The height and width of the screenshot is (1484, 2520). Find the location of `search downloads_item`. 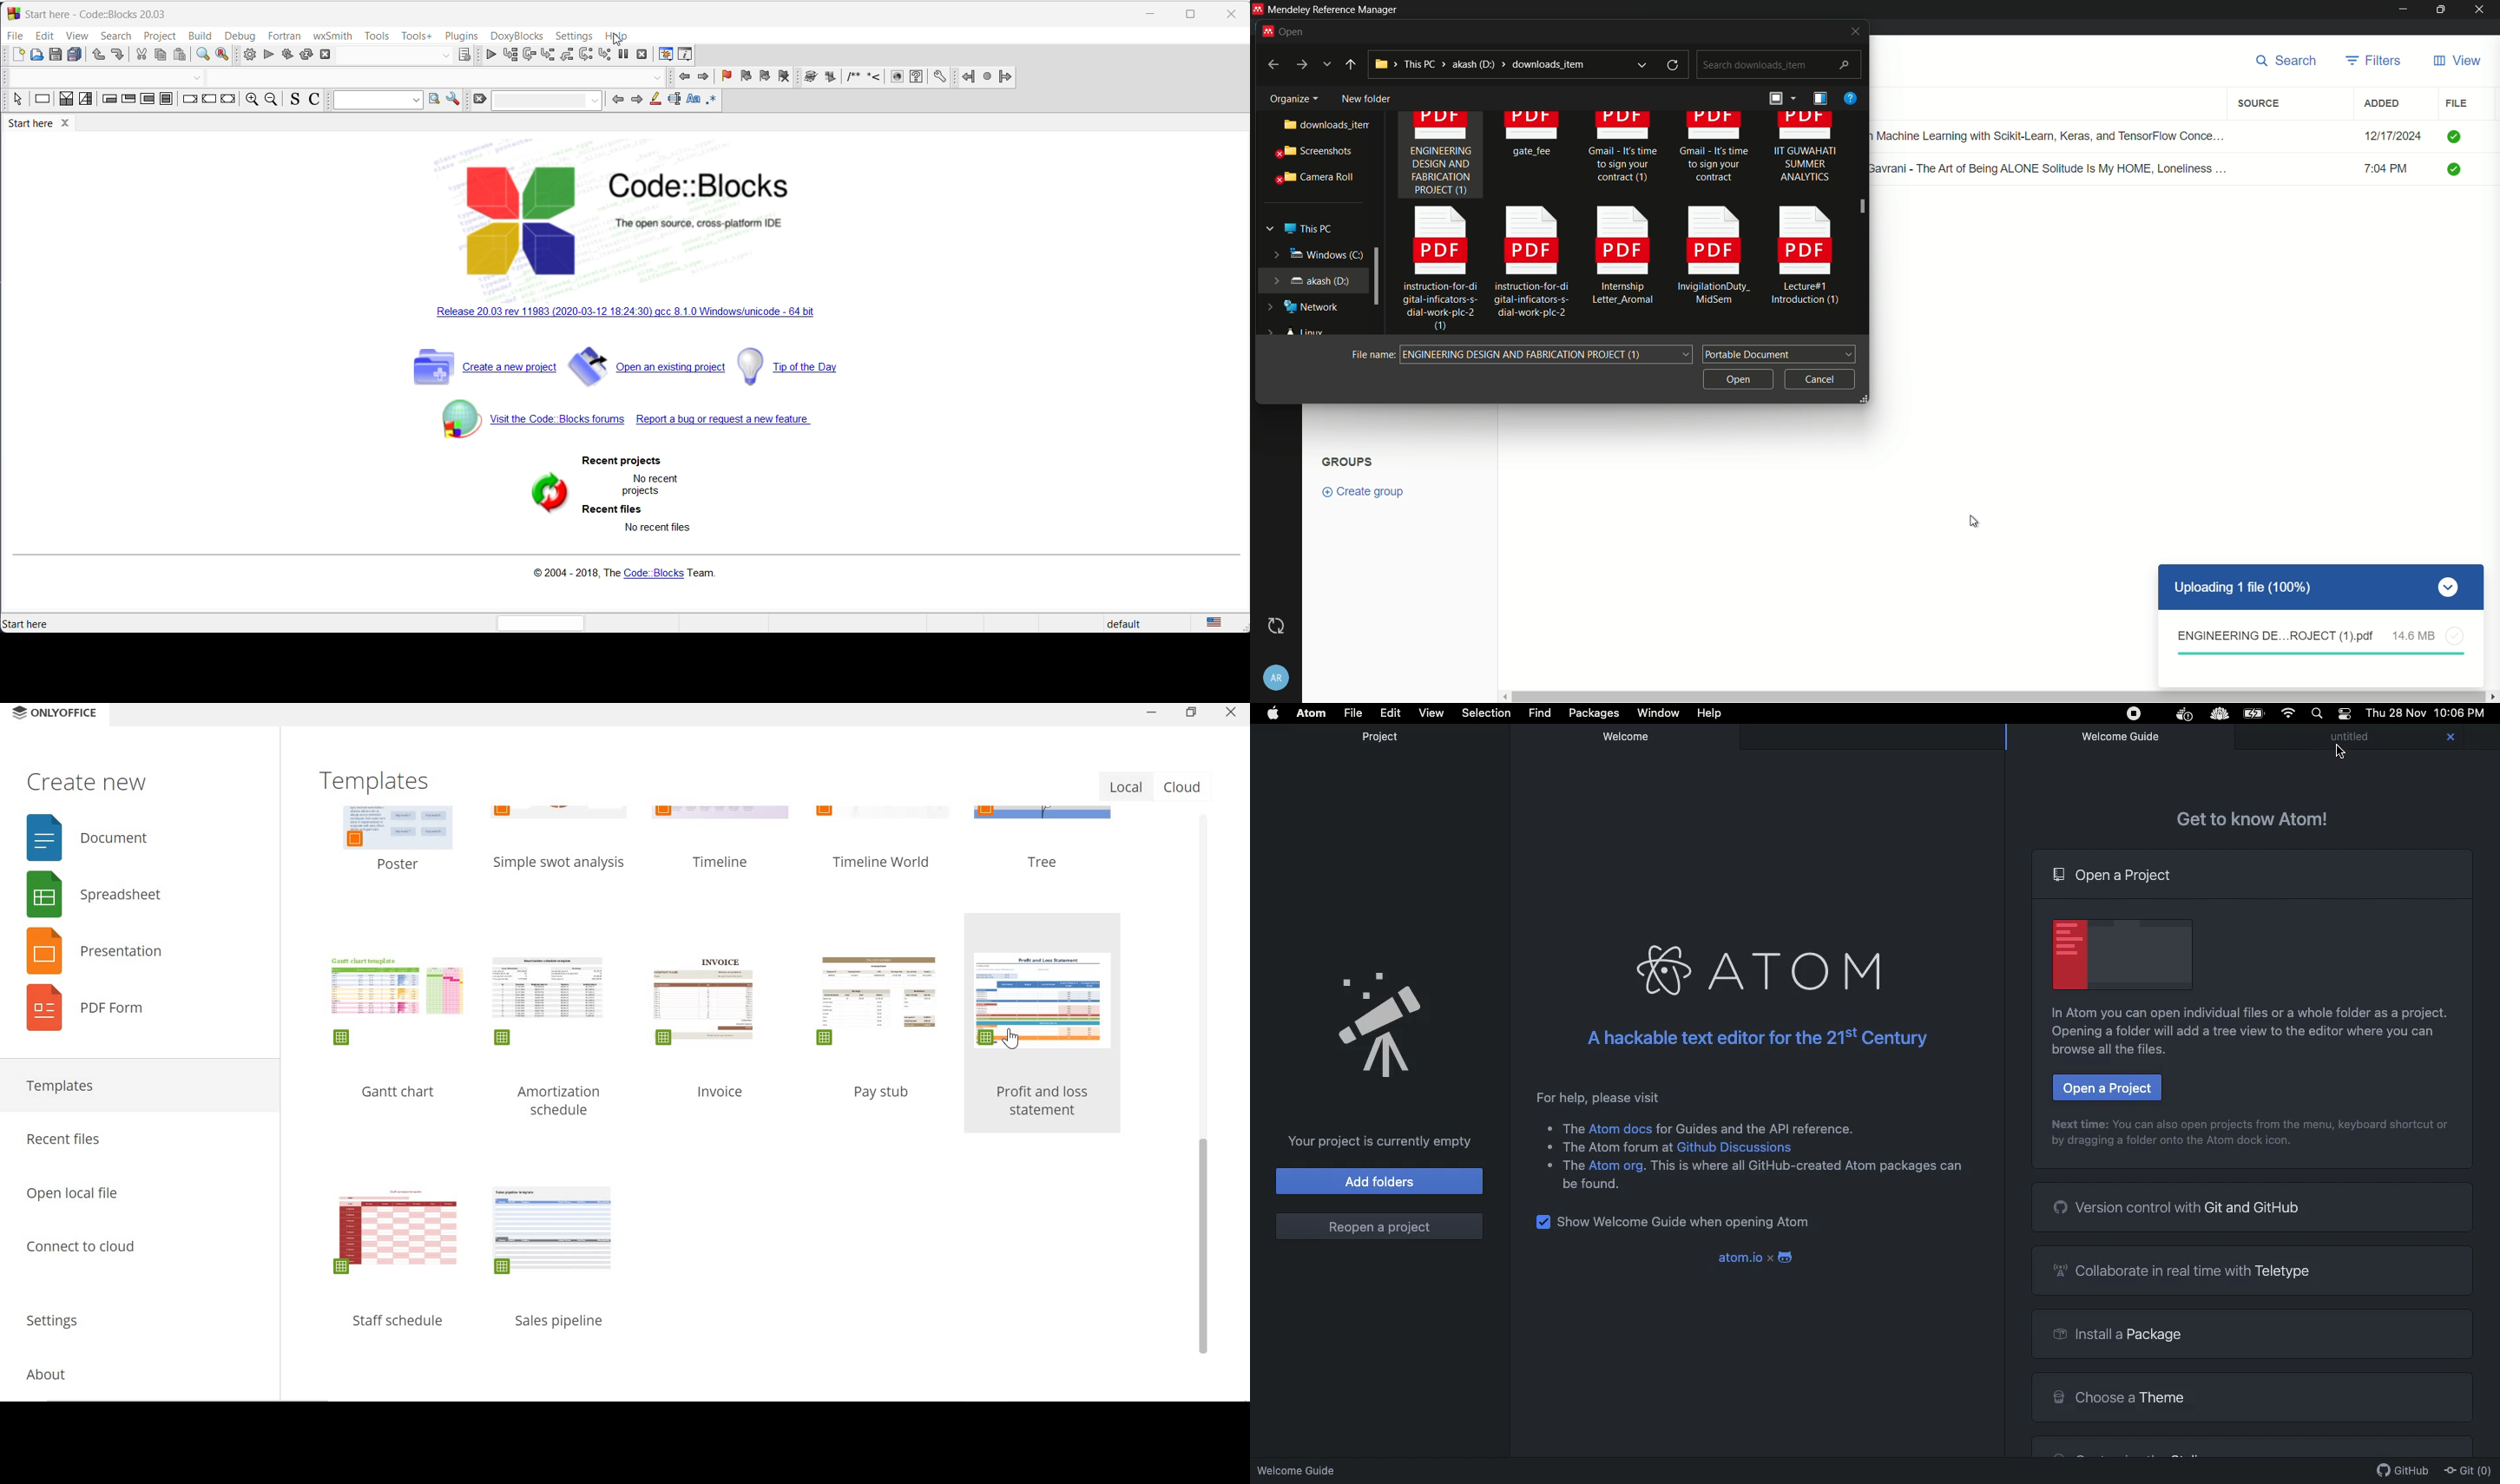

search downloads_item is located at coordinates (1777, 65).